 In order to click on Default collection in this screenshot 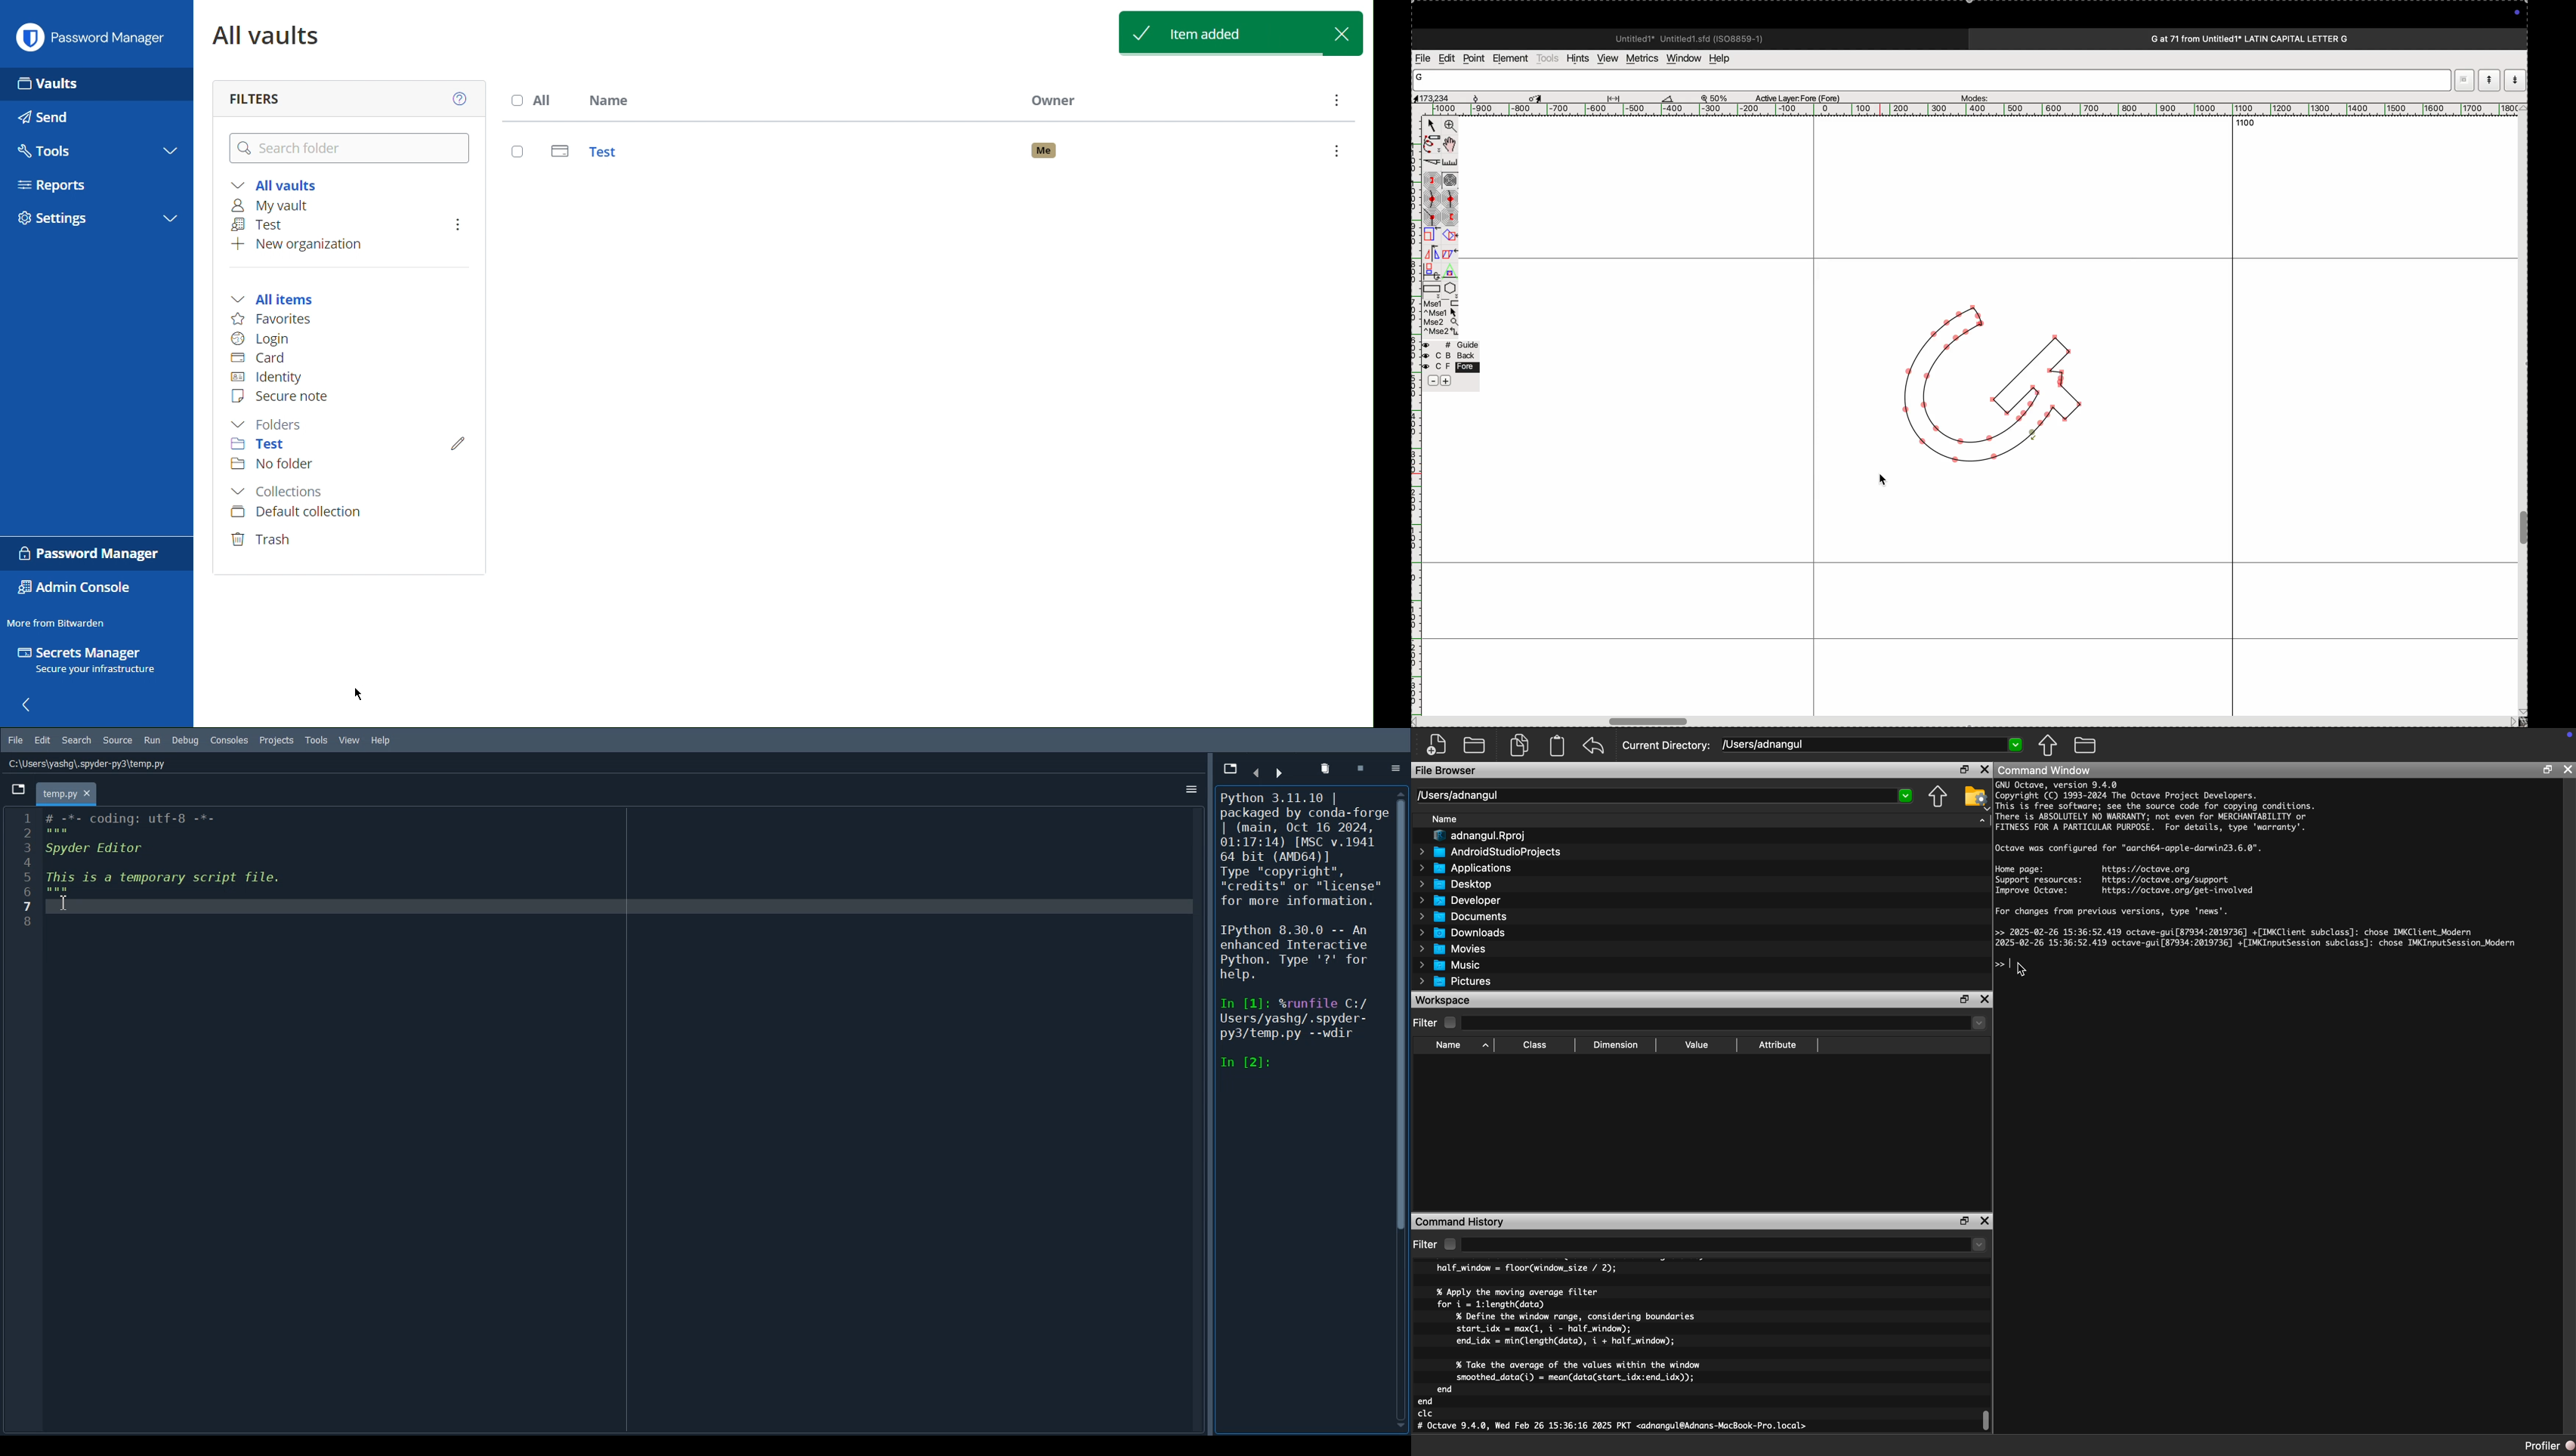, I will do `click(296, 513)`.